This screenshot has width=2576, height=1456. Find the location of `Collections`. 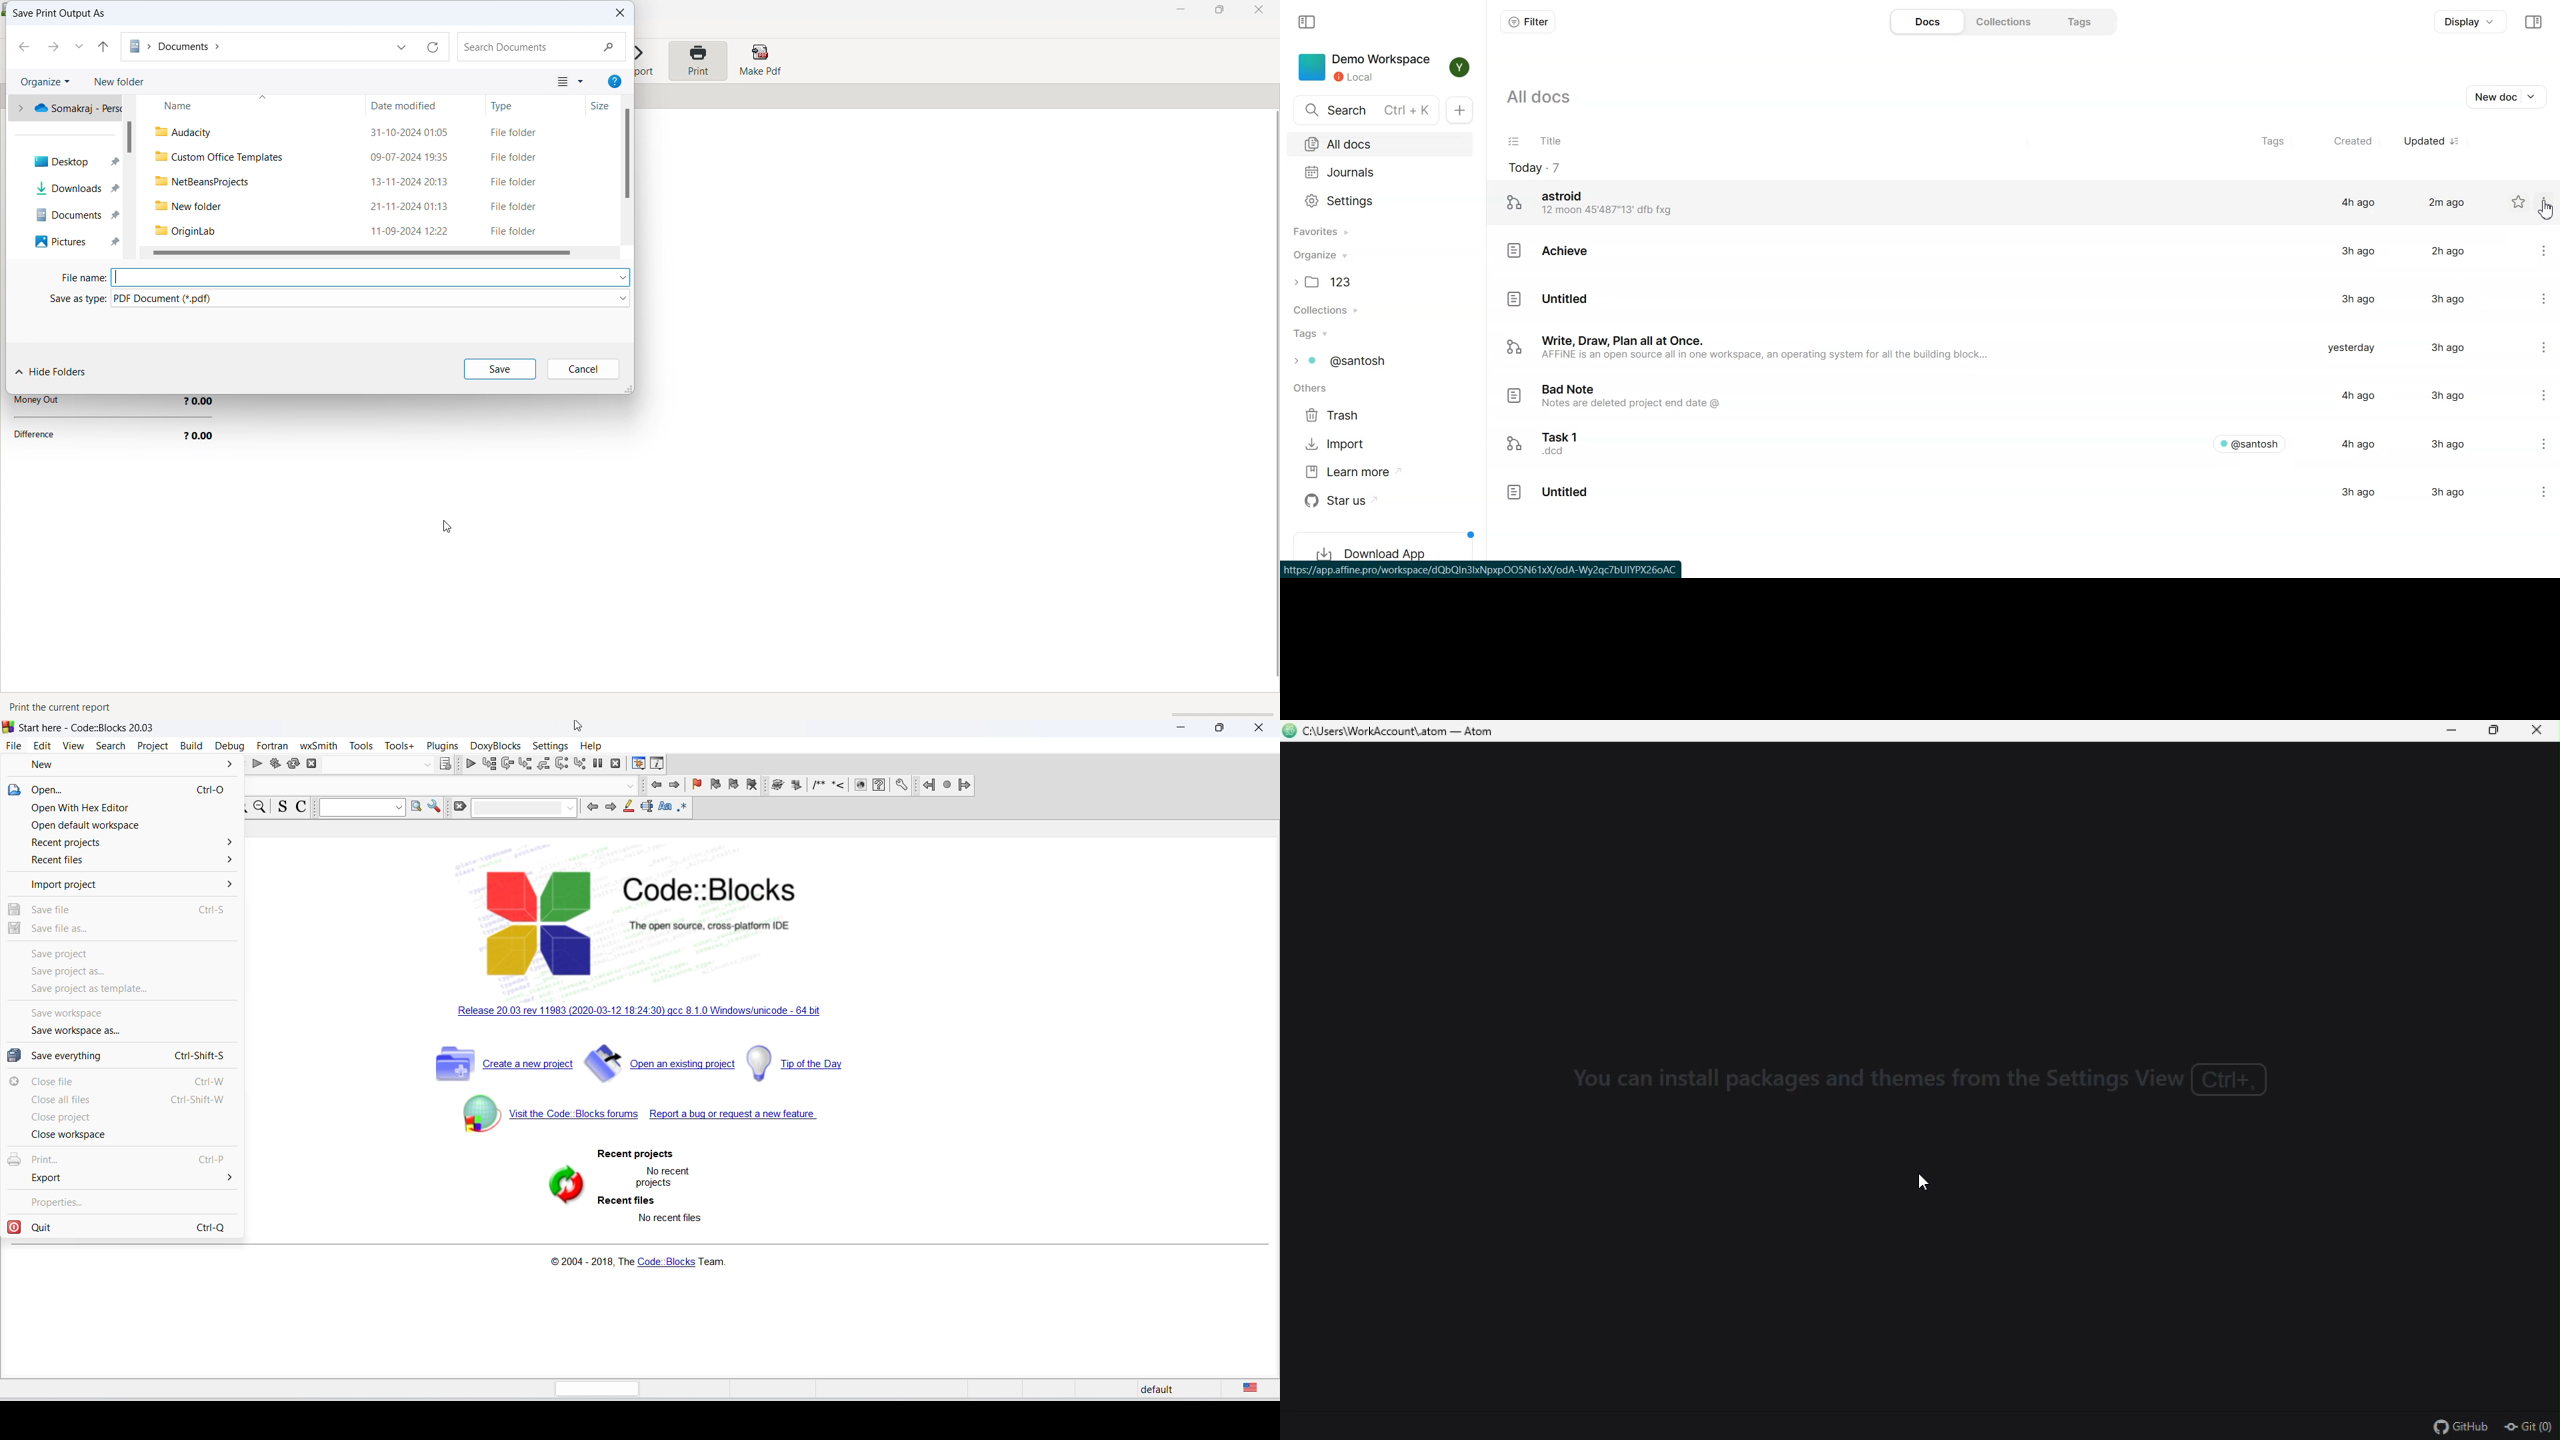

Collections is located at coordinates (2005, 22).